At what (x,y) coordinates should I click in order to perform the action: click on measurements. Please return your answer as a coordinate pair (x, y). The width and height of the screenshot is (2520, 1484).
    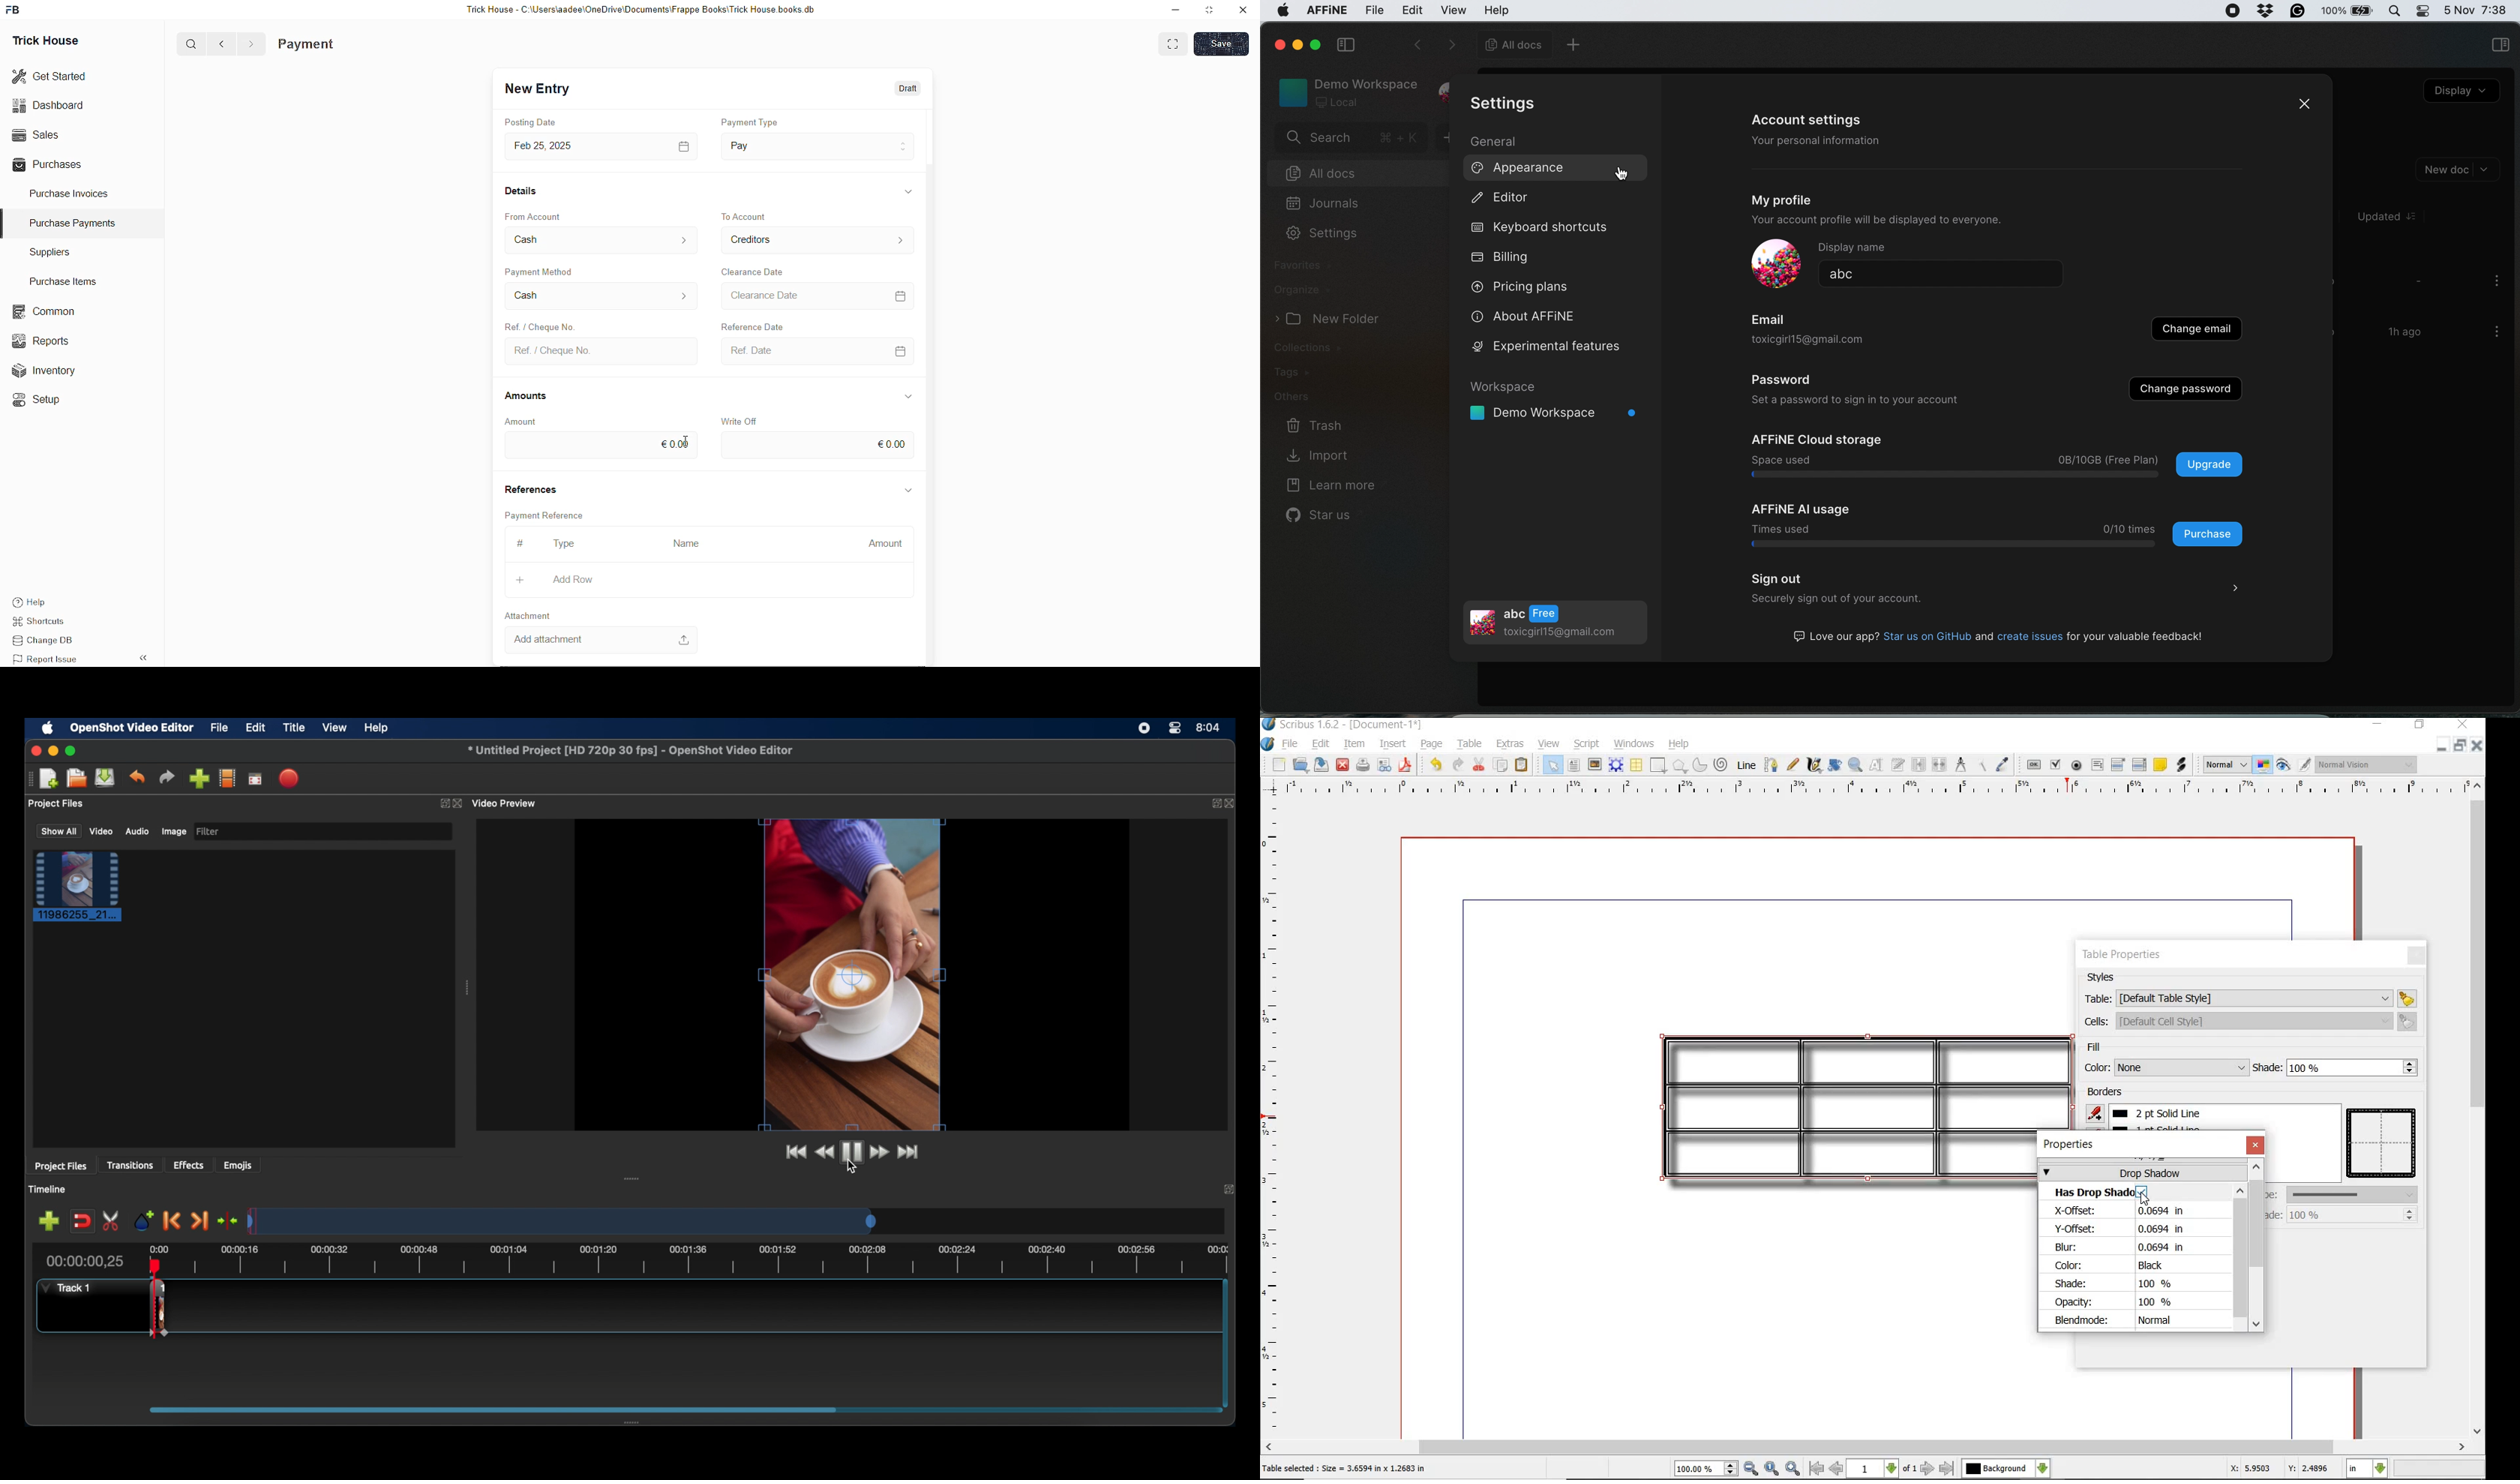
    Looking at the image, I should click on (1961, 764).